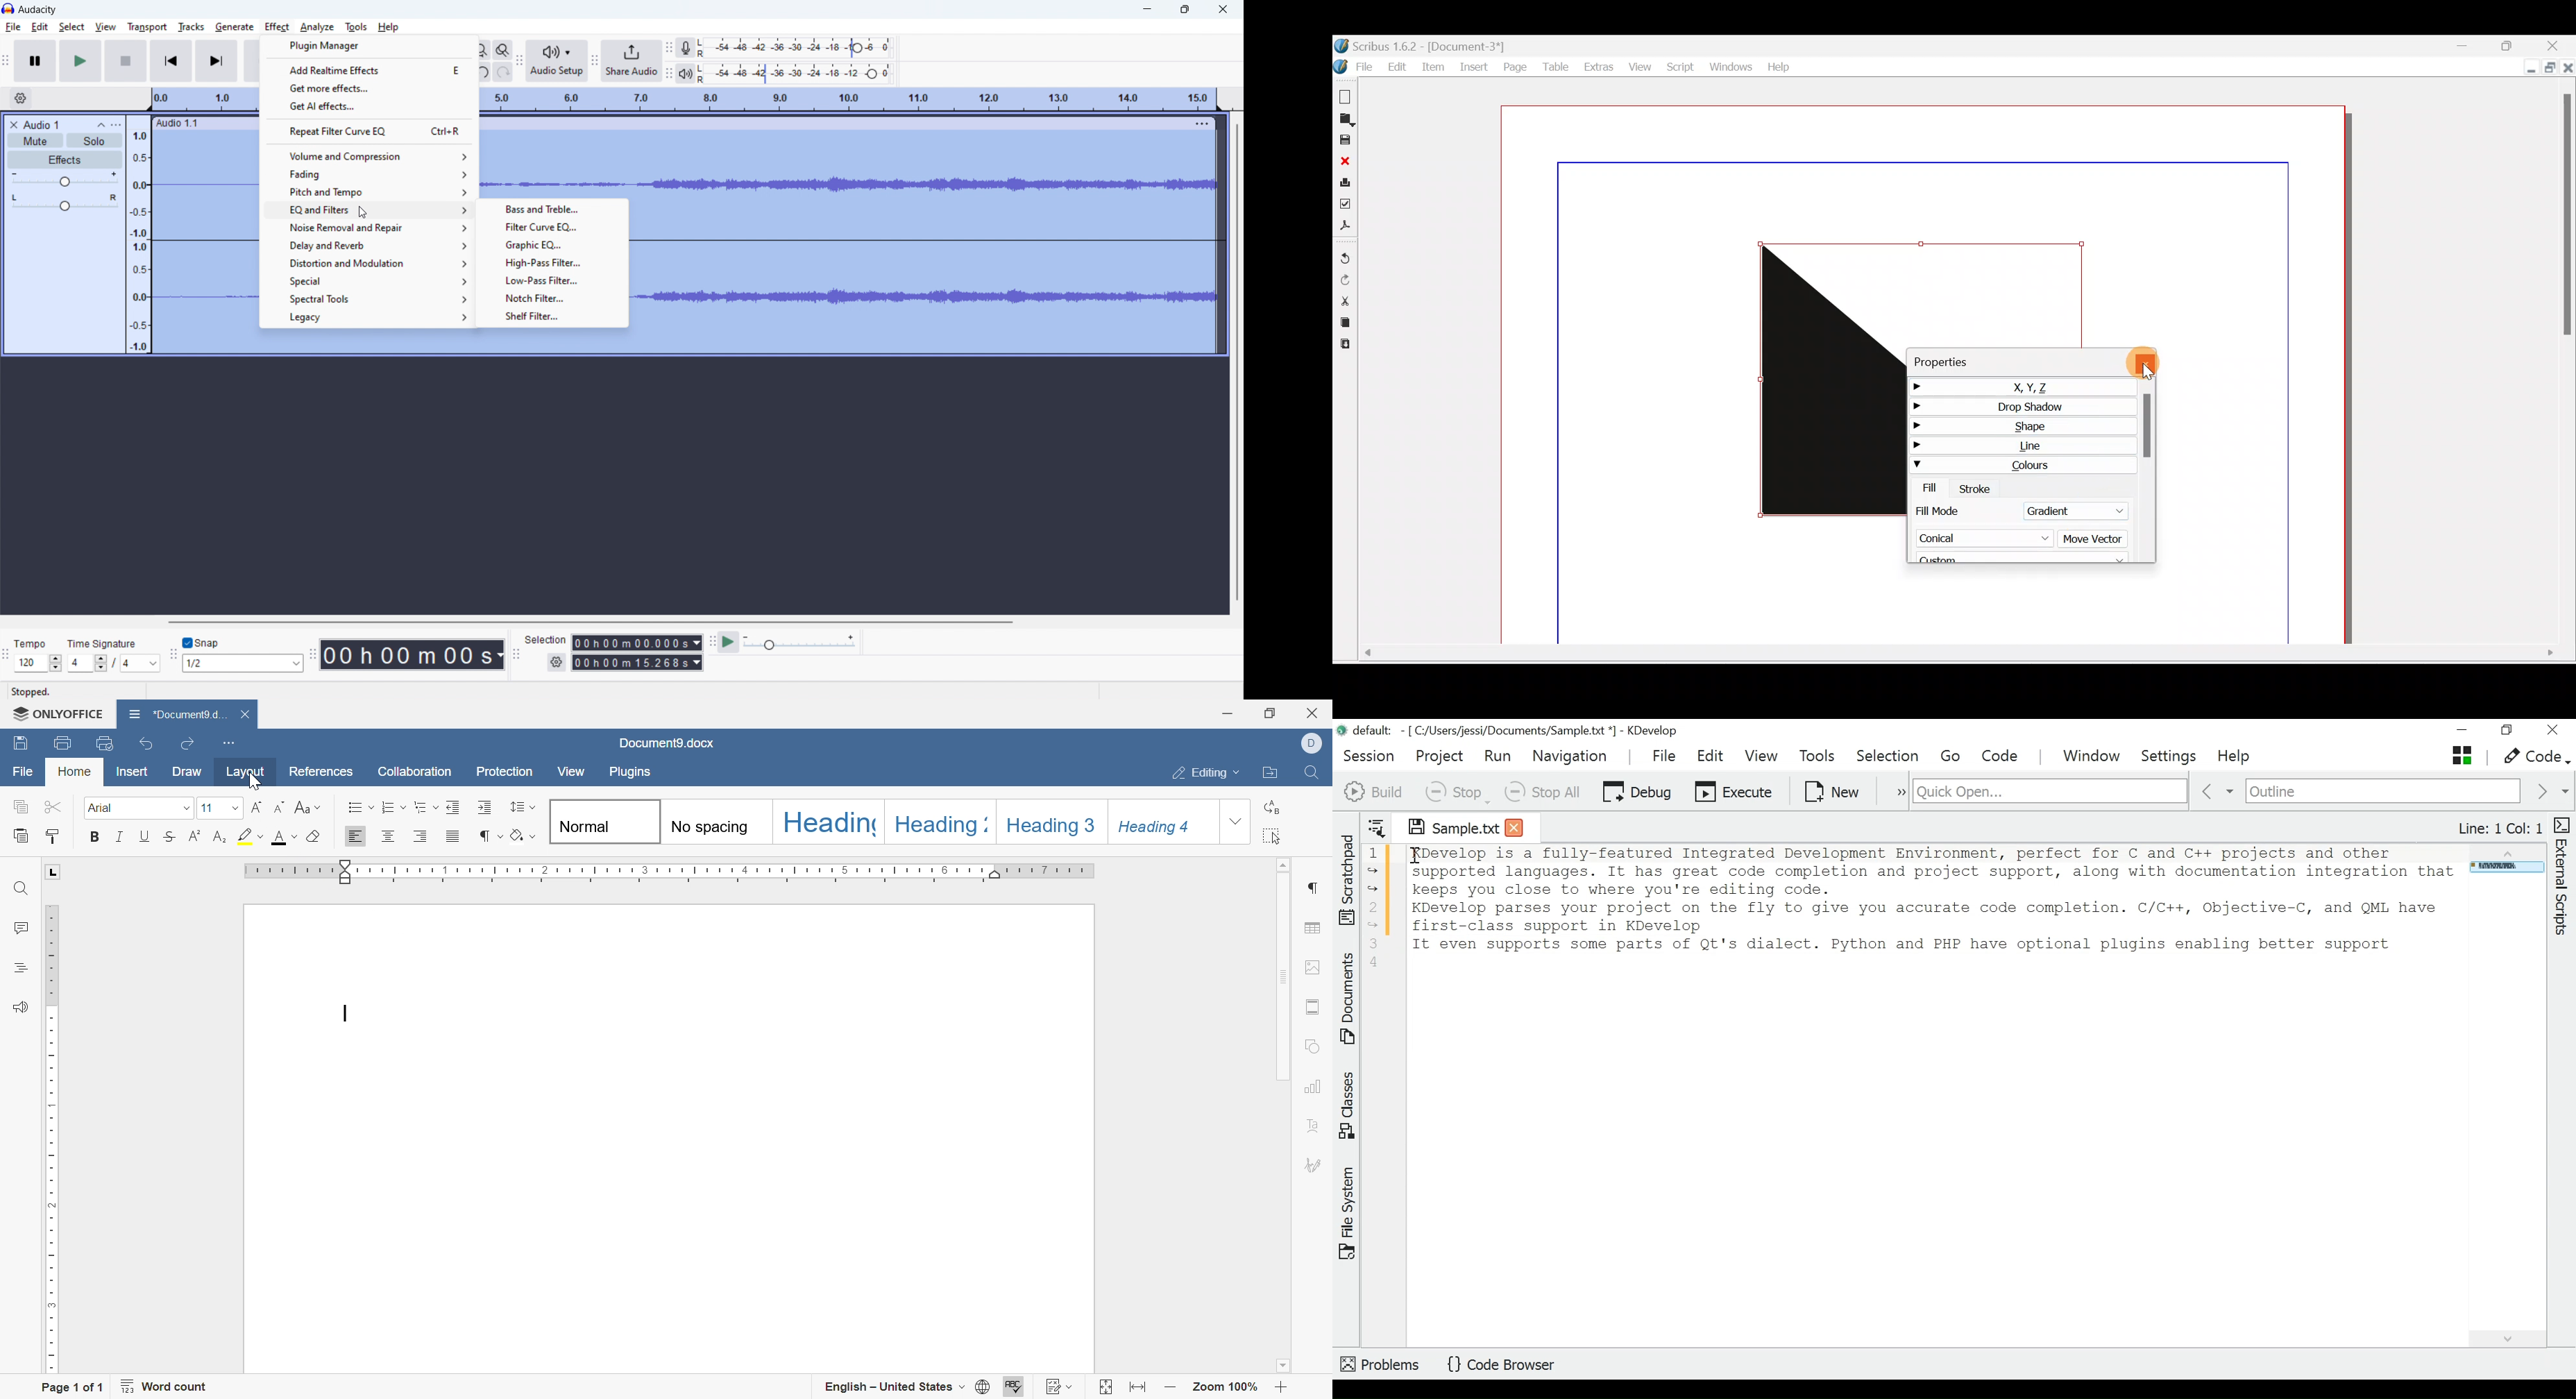 The image size is (2576, 1400). What do you see at coordinates (369, 46) in the screenshot?
I see `plugin manager` at bounding box center [369, 46].